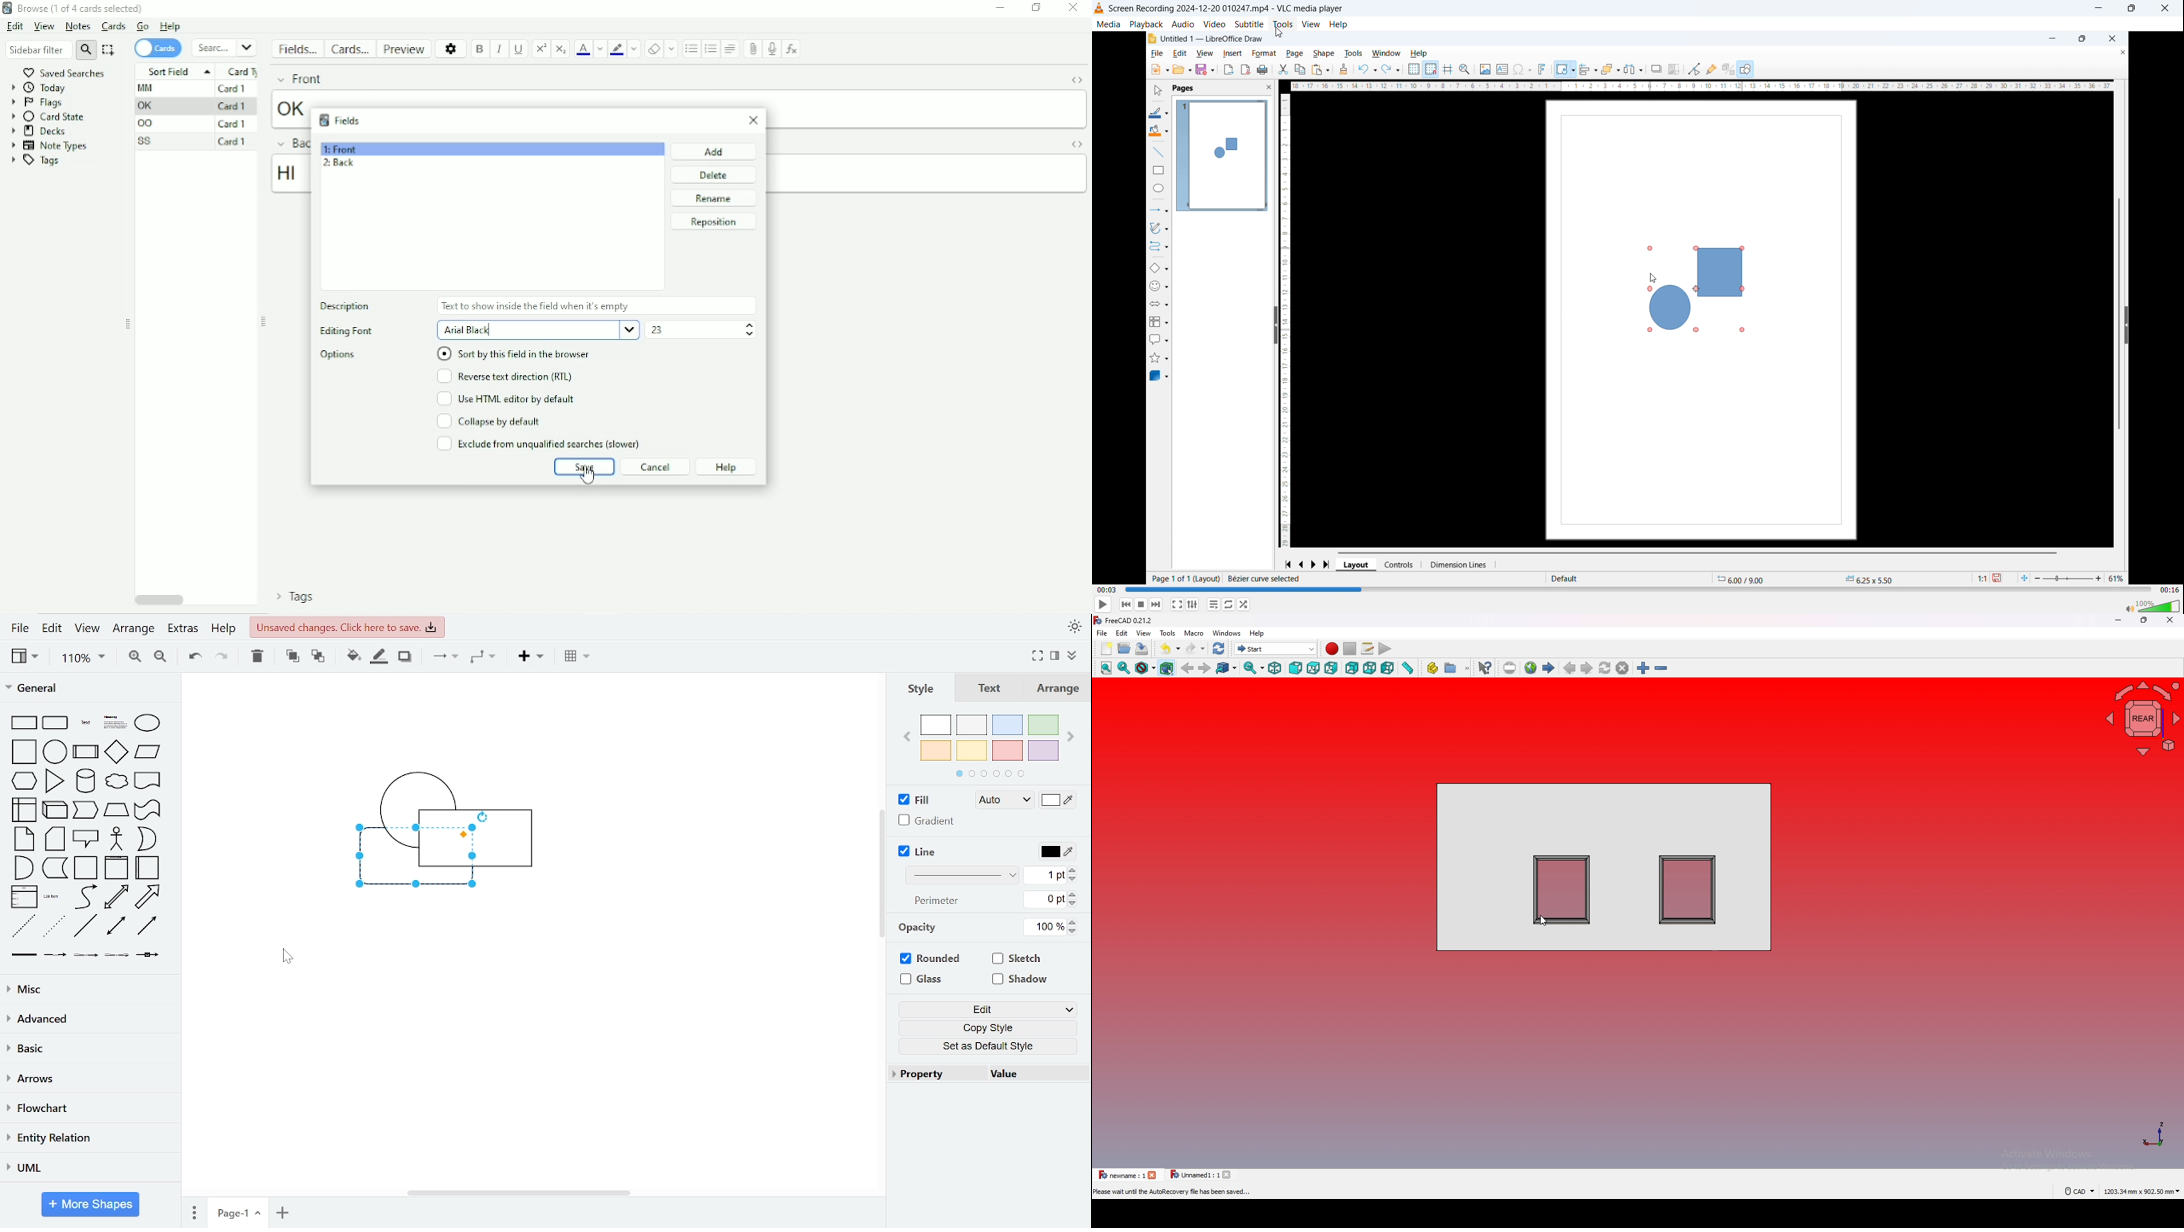 The width and height of the screenshot is (2184, 1232). What do you see at coordinates (1046, 926) in the screenshot?
I see `1005` at bounding box center [1046, 926].